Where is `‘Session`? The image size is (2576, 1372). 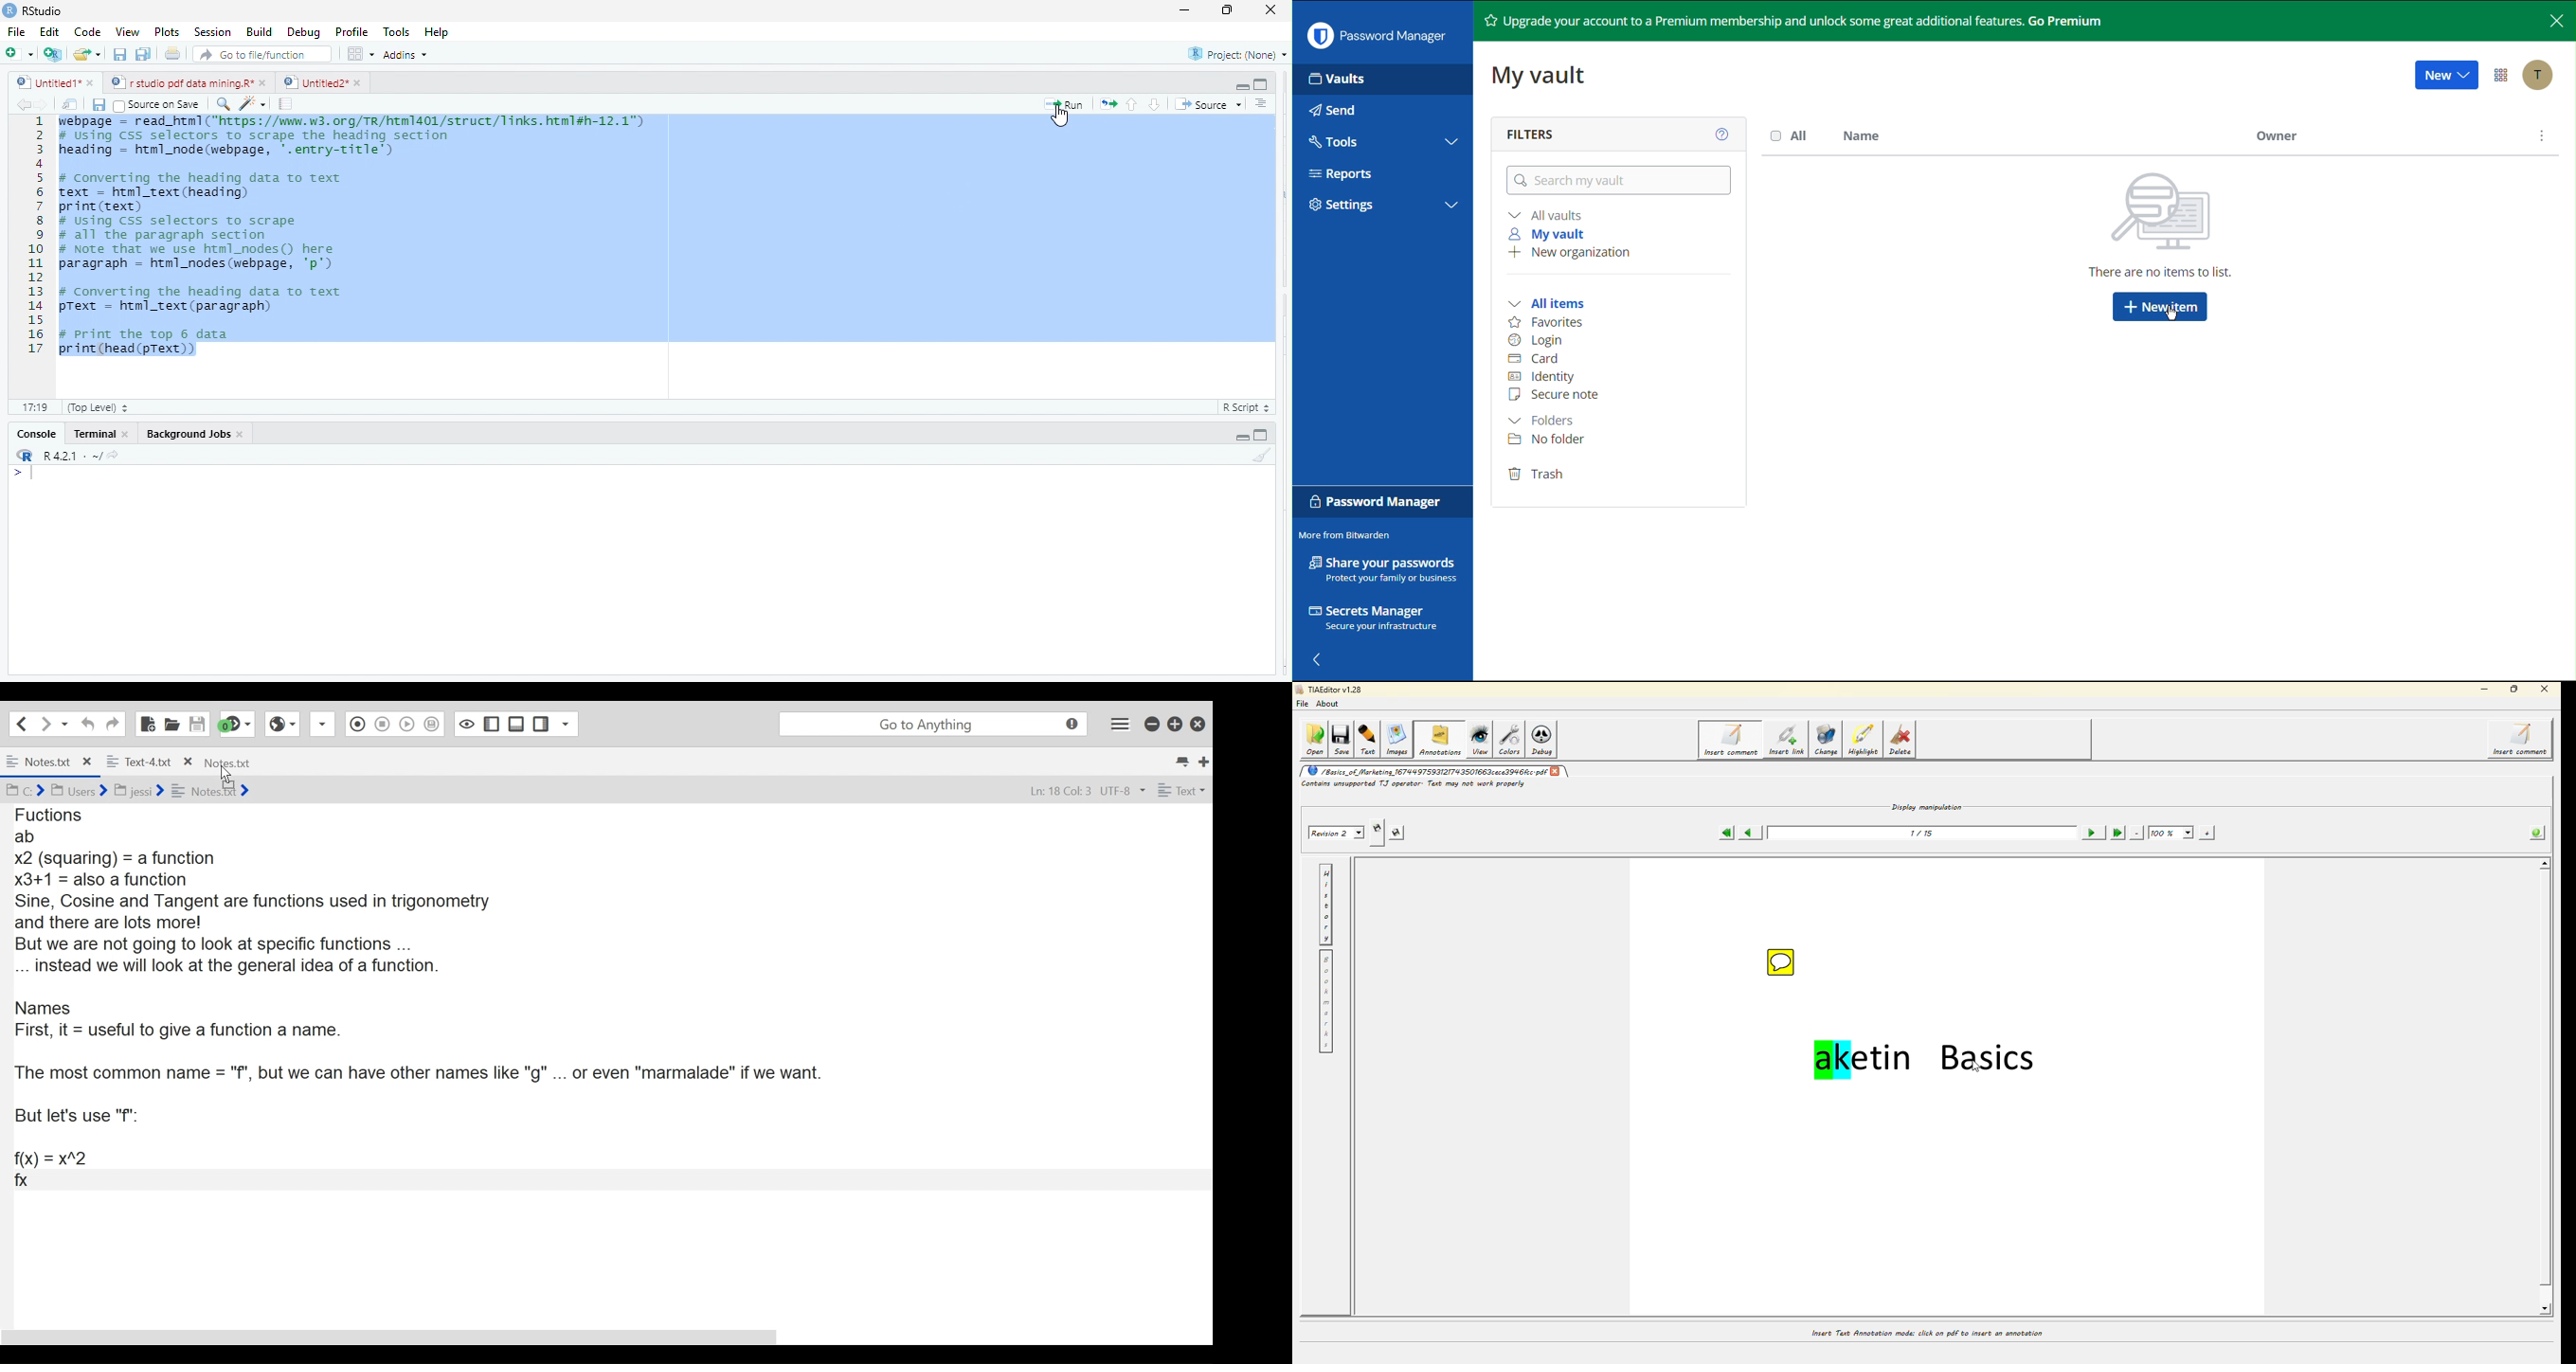 ‘Session is located at coordinates (211, 32).